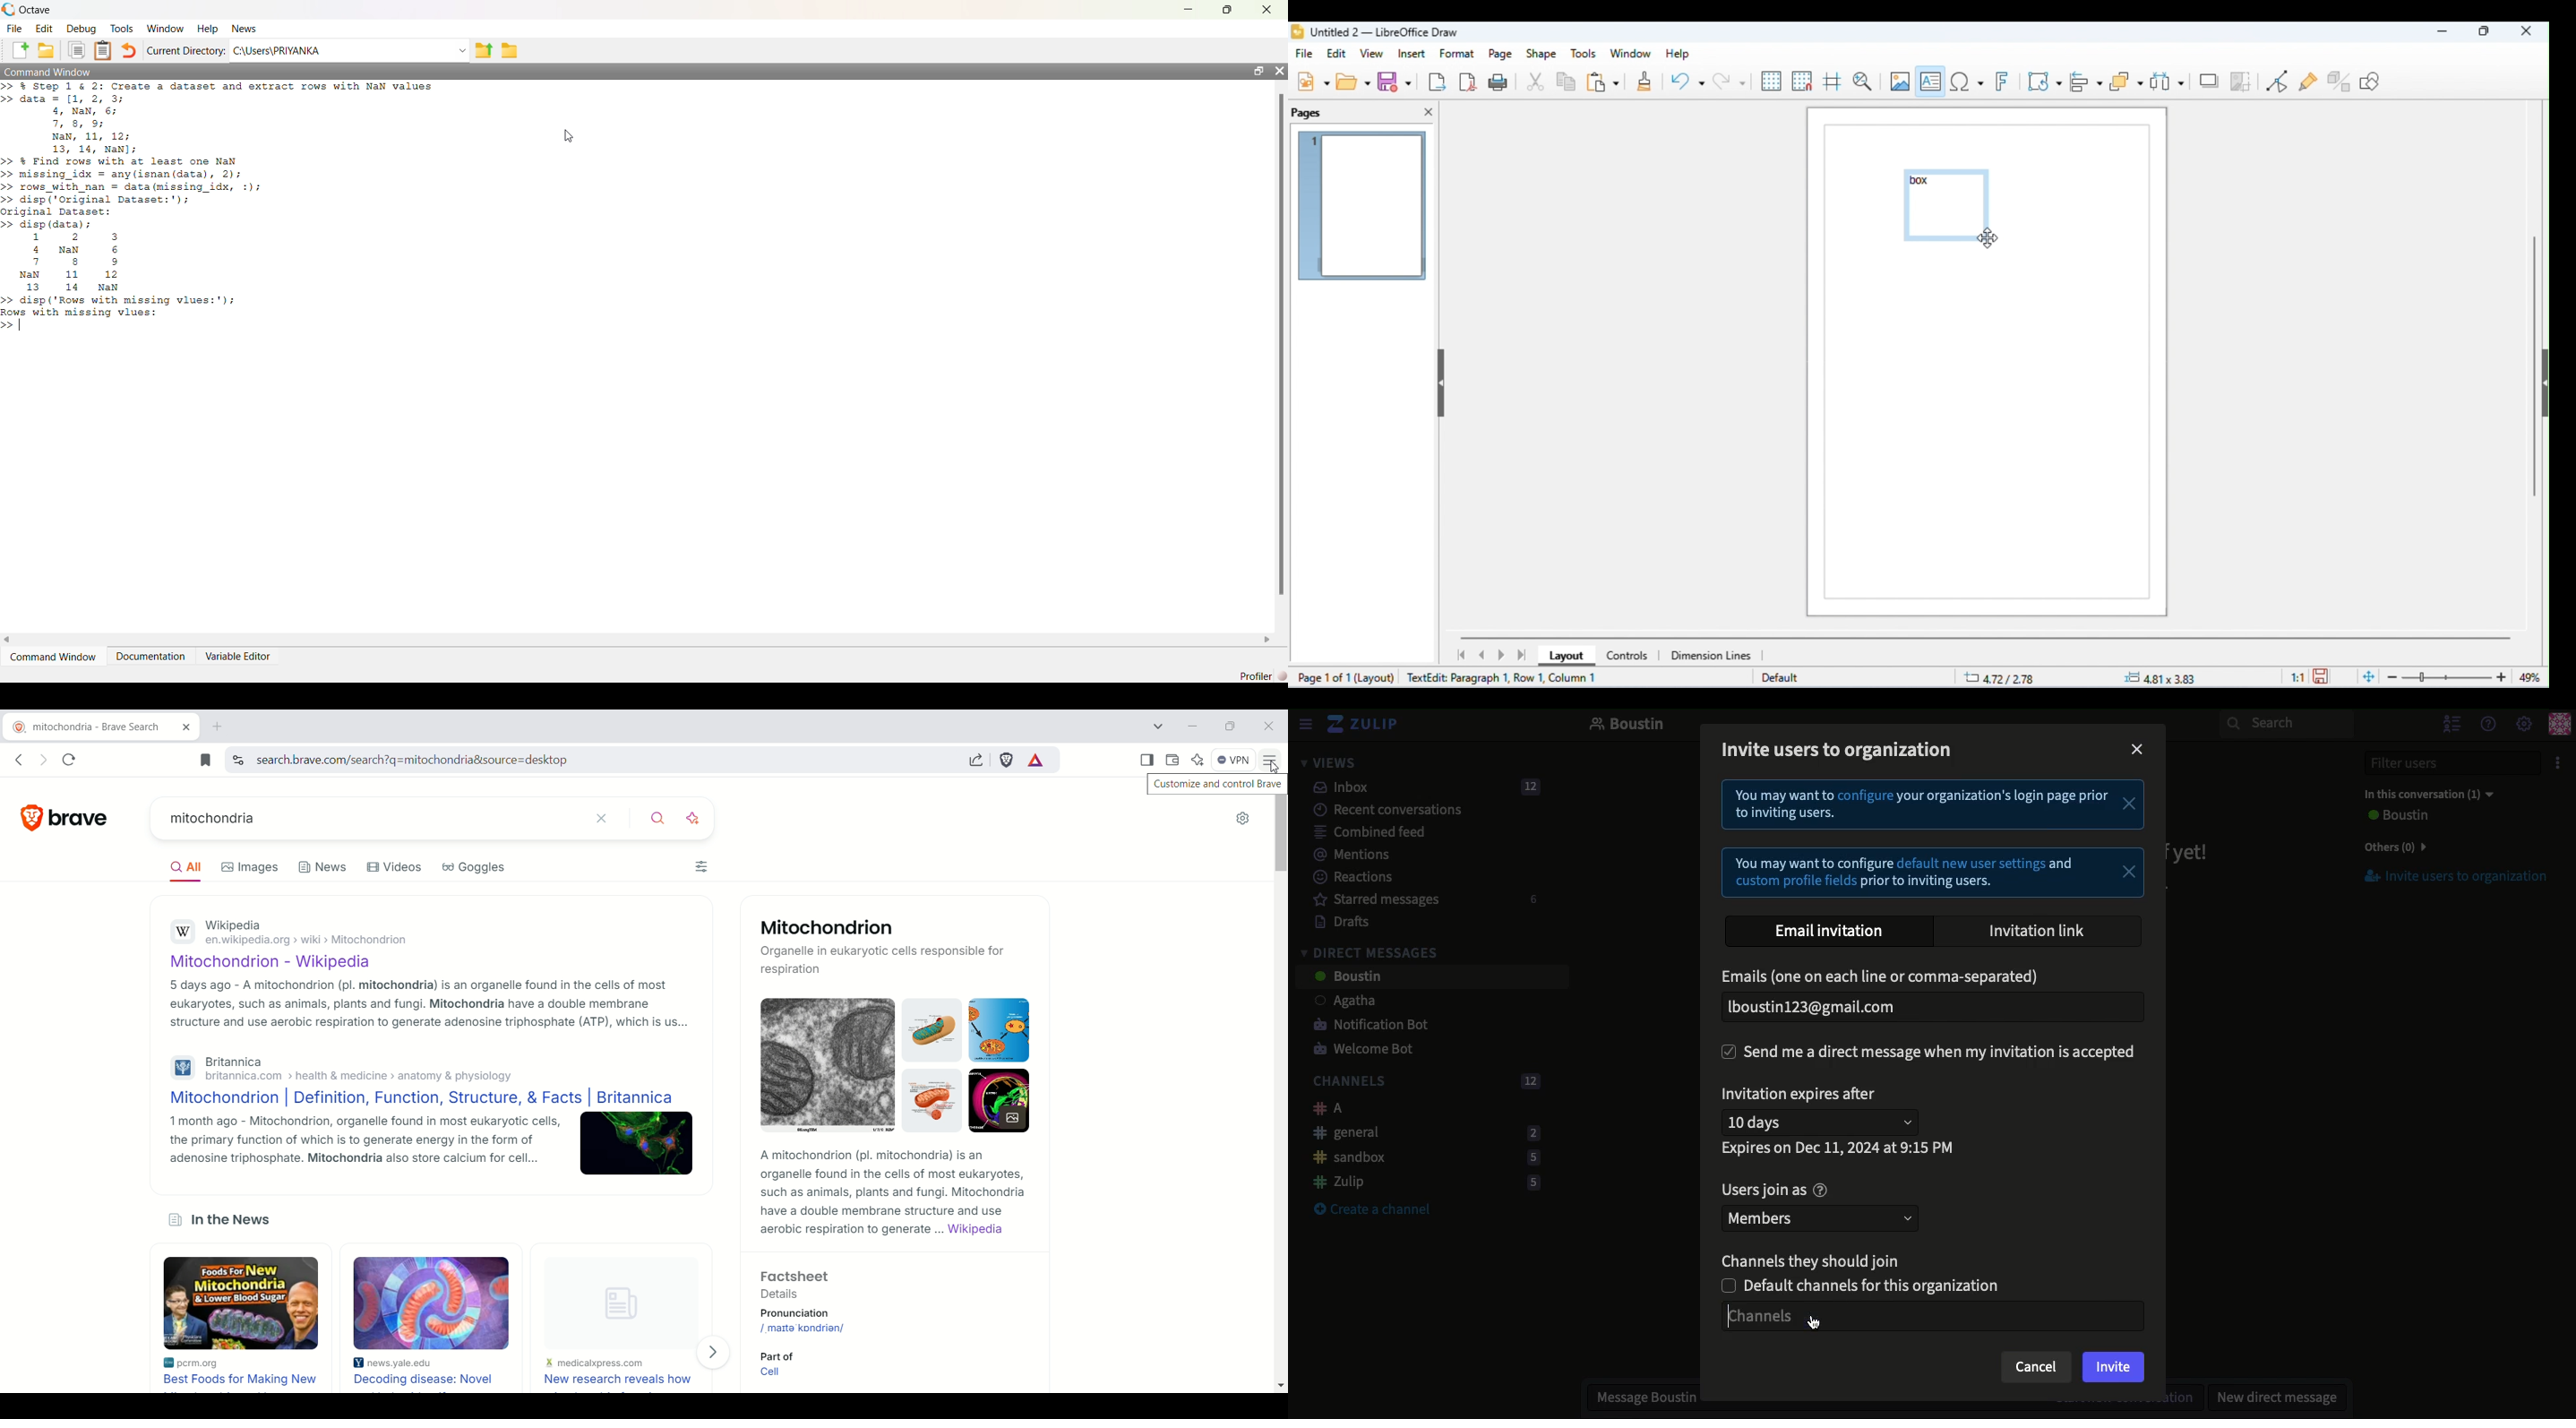 The height and width of the screenshot is (1428, 2576). Describe the element at coordinates (1506, 677) in the screenshot. I see `text edit paragraph 1, row1, column 1` at that location.